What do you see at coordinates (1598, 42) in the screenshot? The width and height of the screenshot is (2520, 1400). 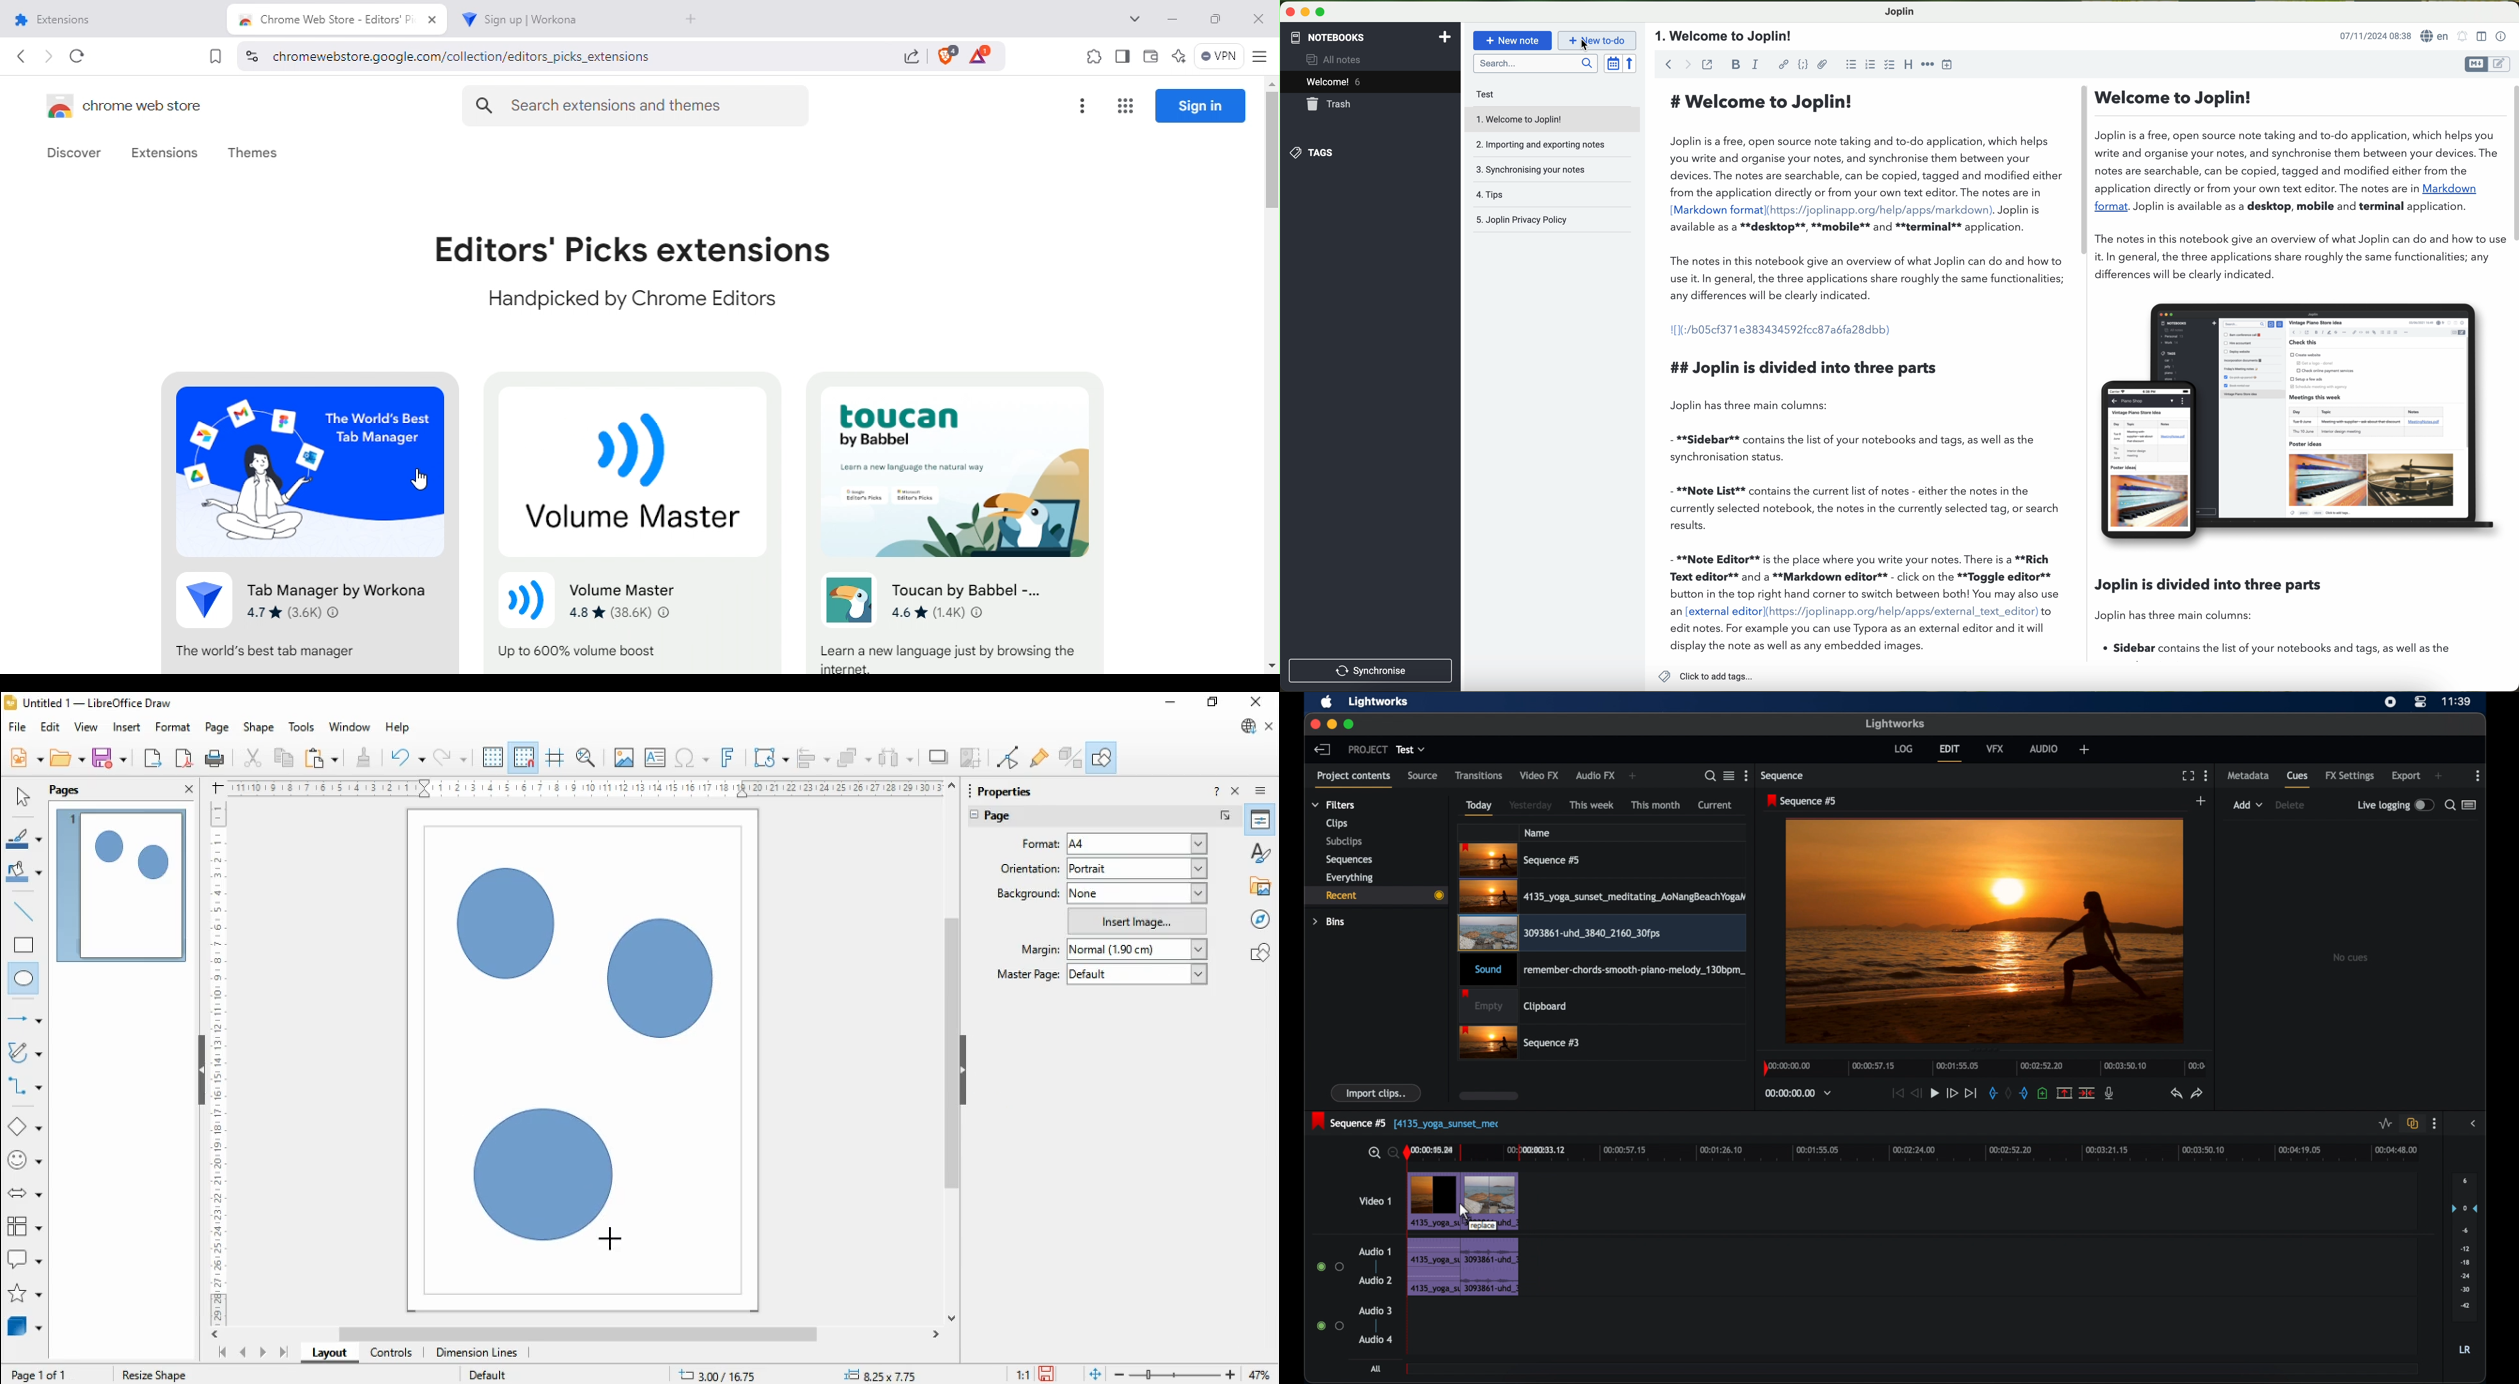 I see `new to-do button` at bounding box center [1598, 42].